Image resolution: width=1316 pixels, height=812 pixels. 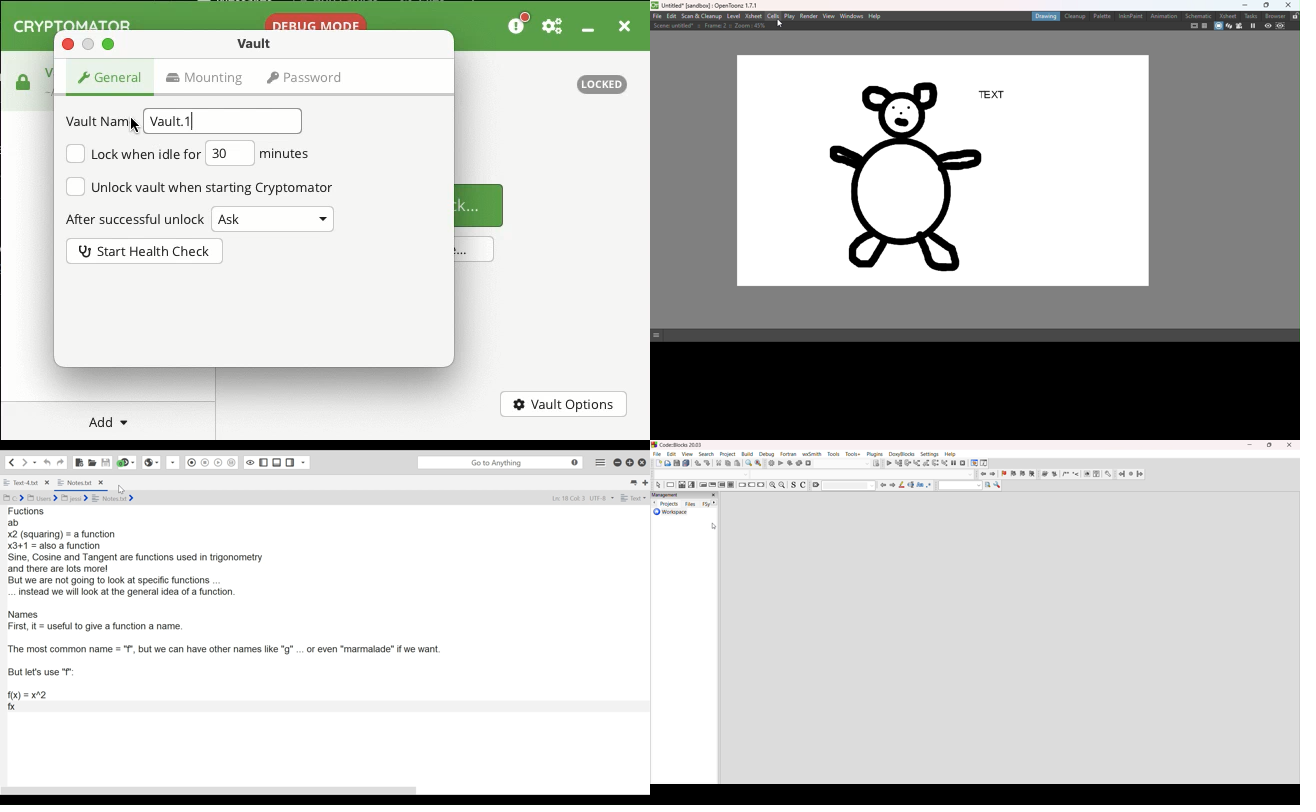 I want to click on File name, so click(x=709, y=5).